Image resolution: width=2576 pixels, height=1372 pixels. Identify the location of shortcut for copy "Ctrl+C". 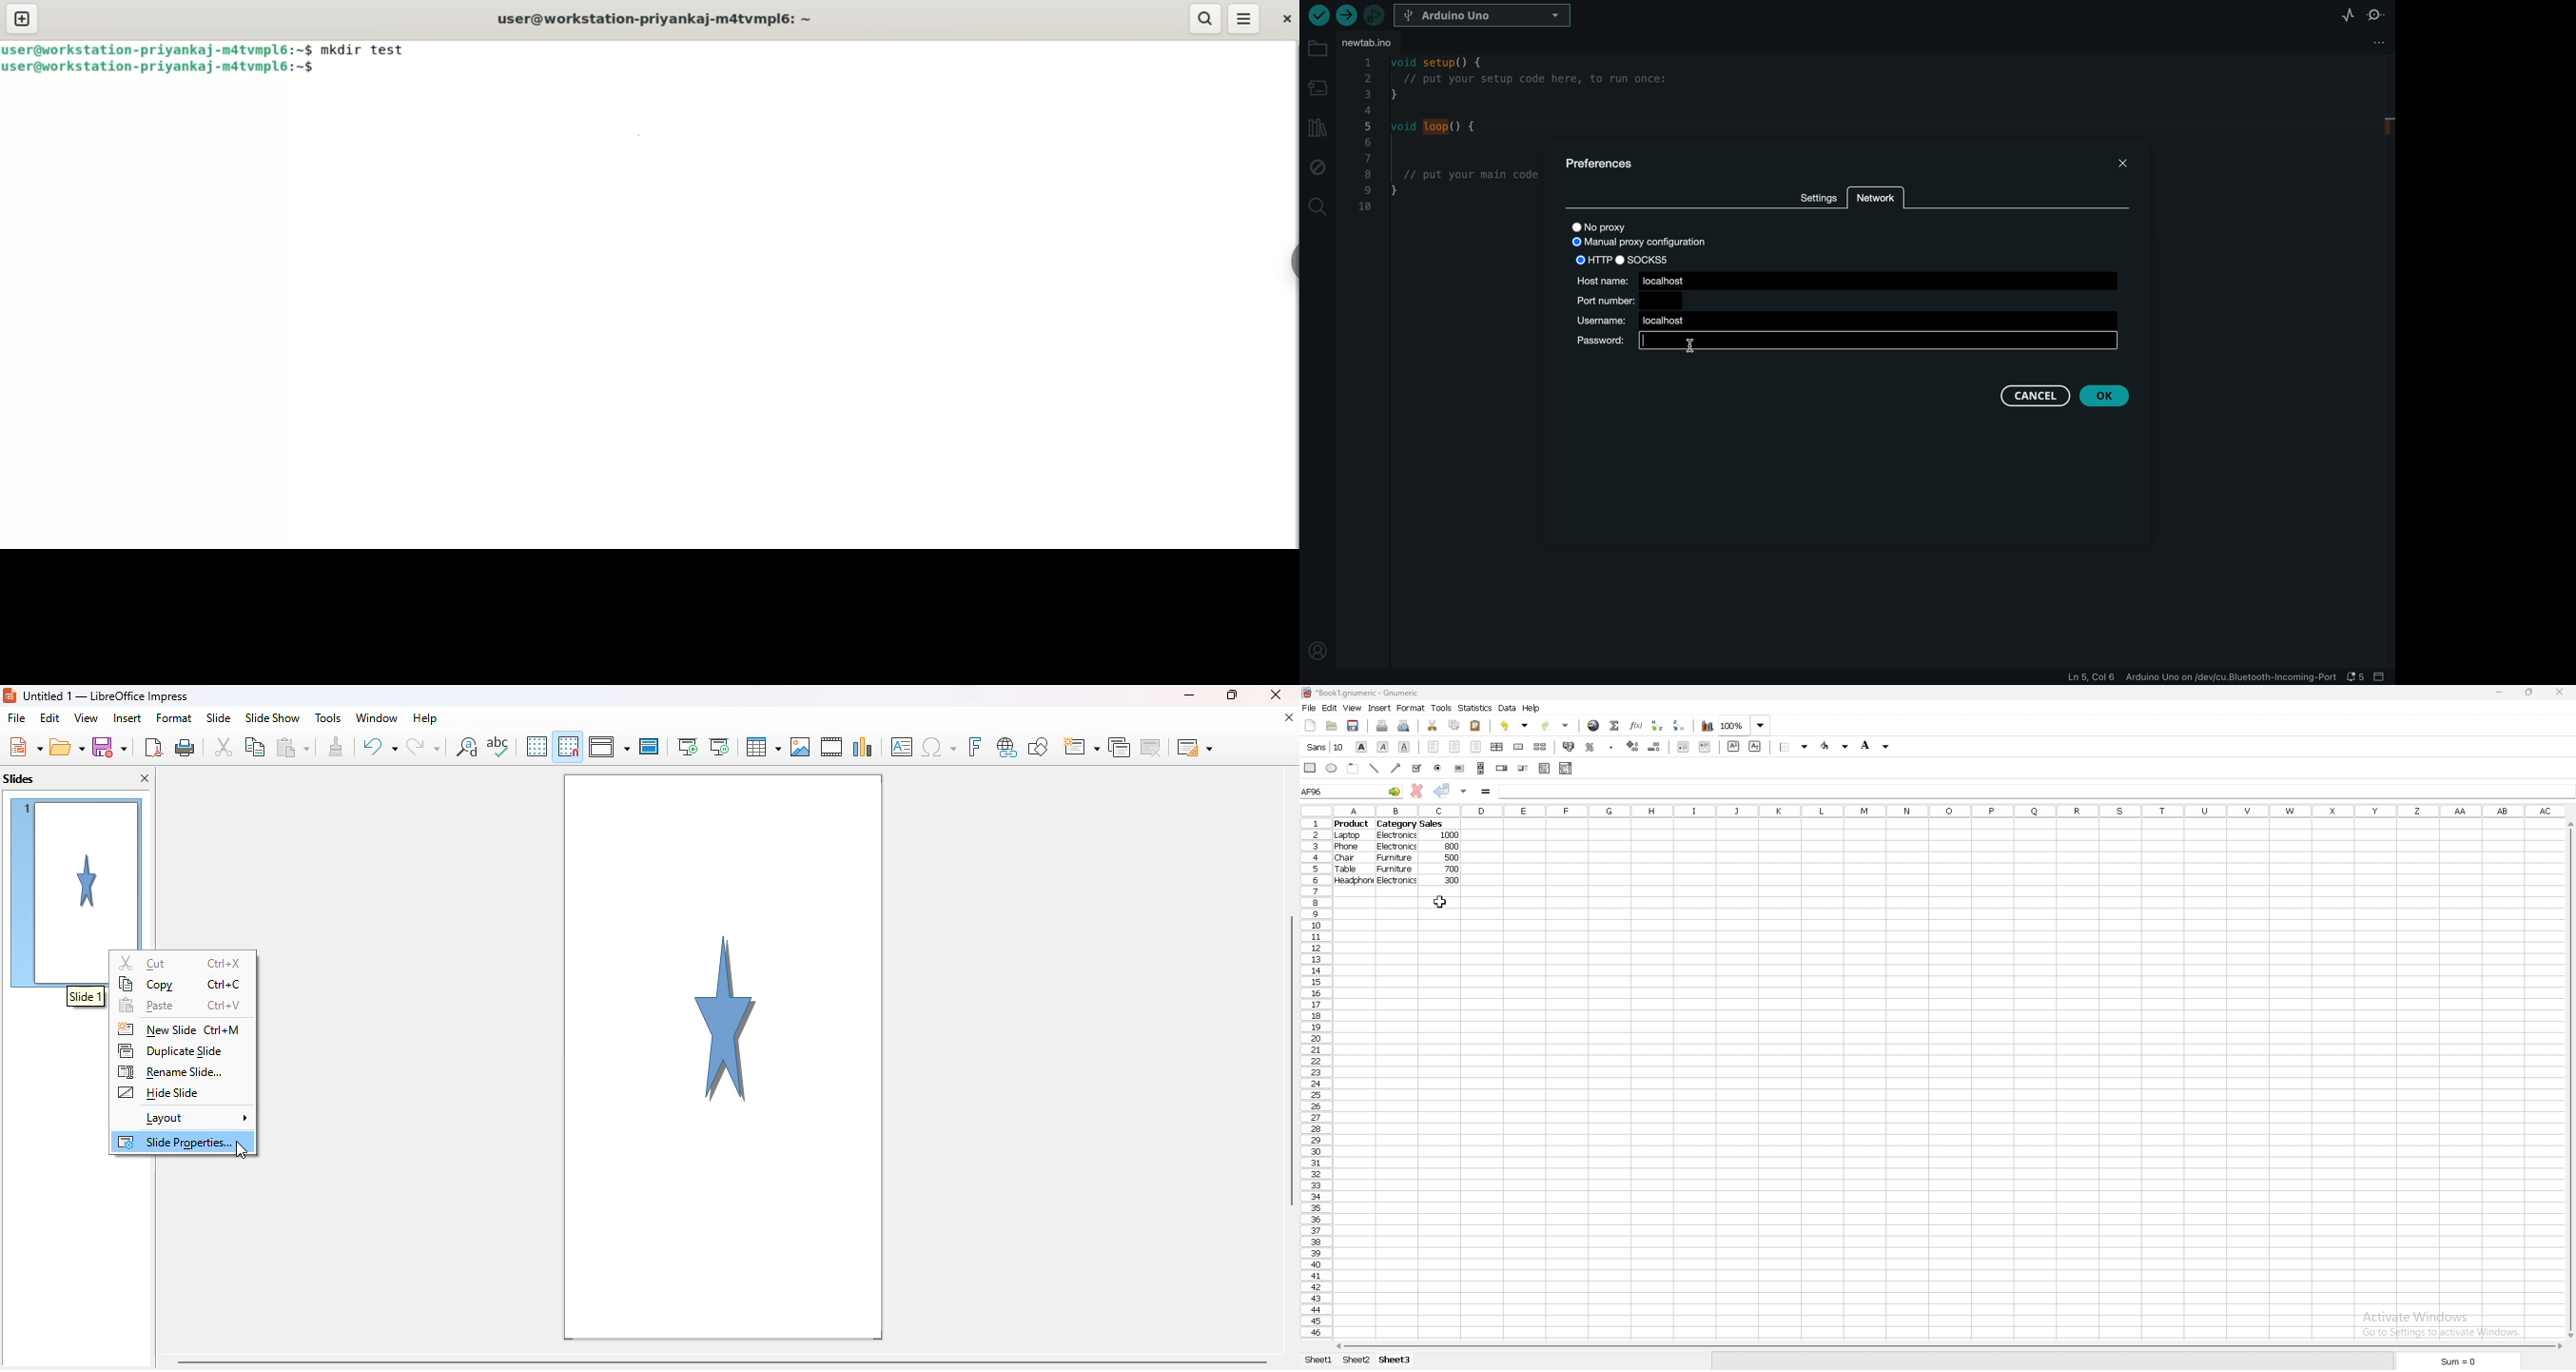
(224, 983).